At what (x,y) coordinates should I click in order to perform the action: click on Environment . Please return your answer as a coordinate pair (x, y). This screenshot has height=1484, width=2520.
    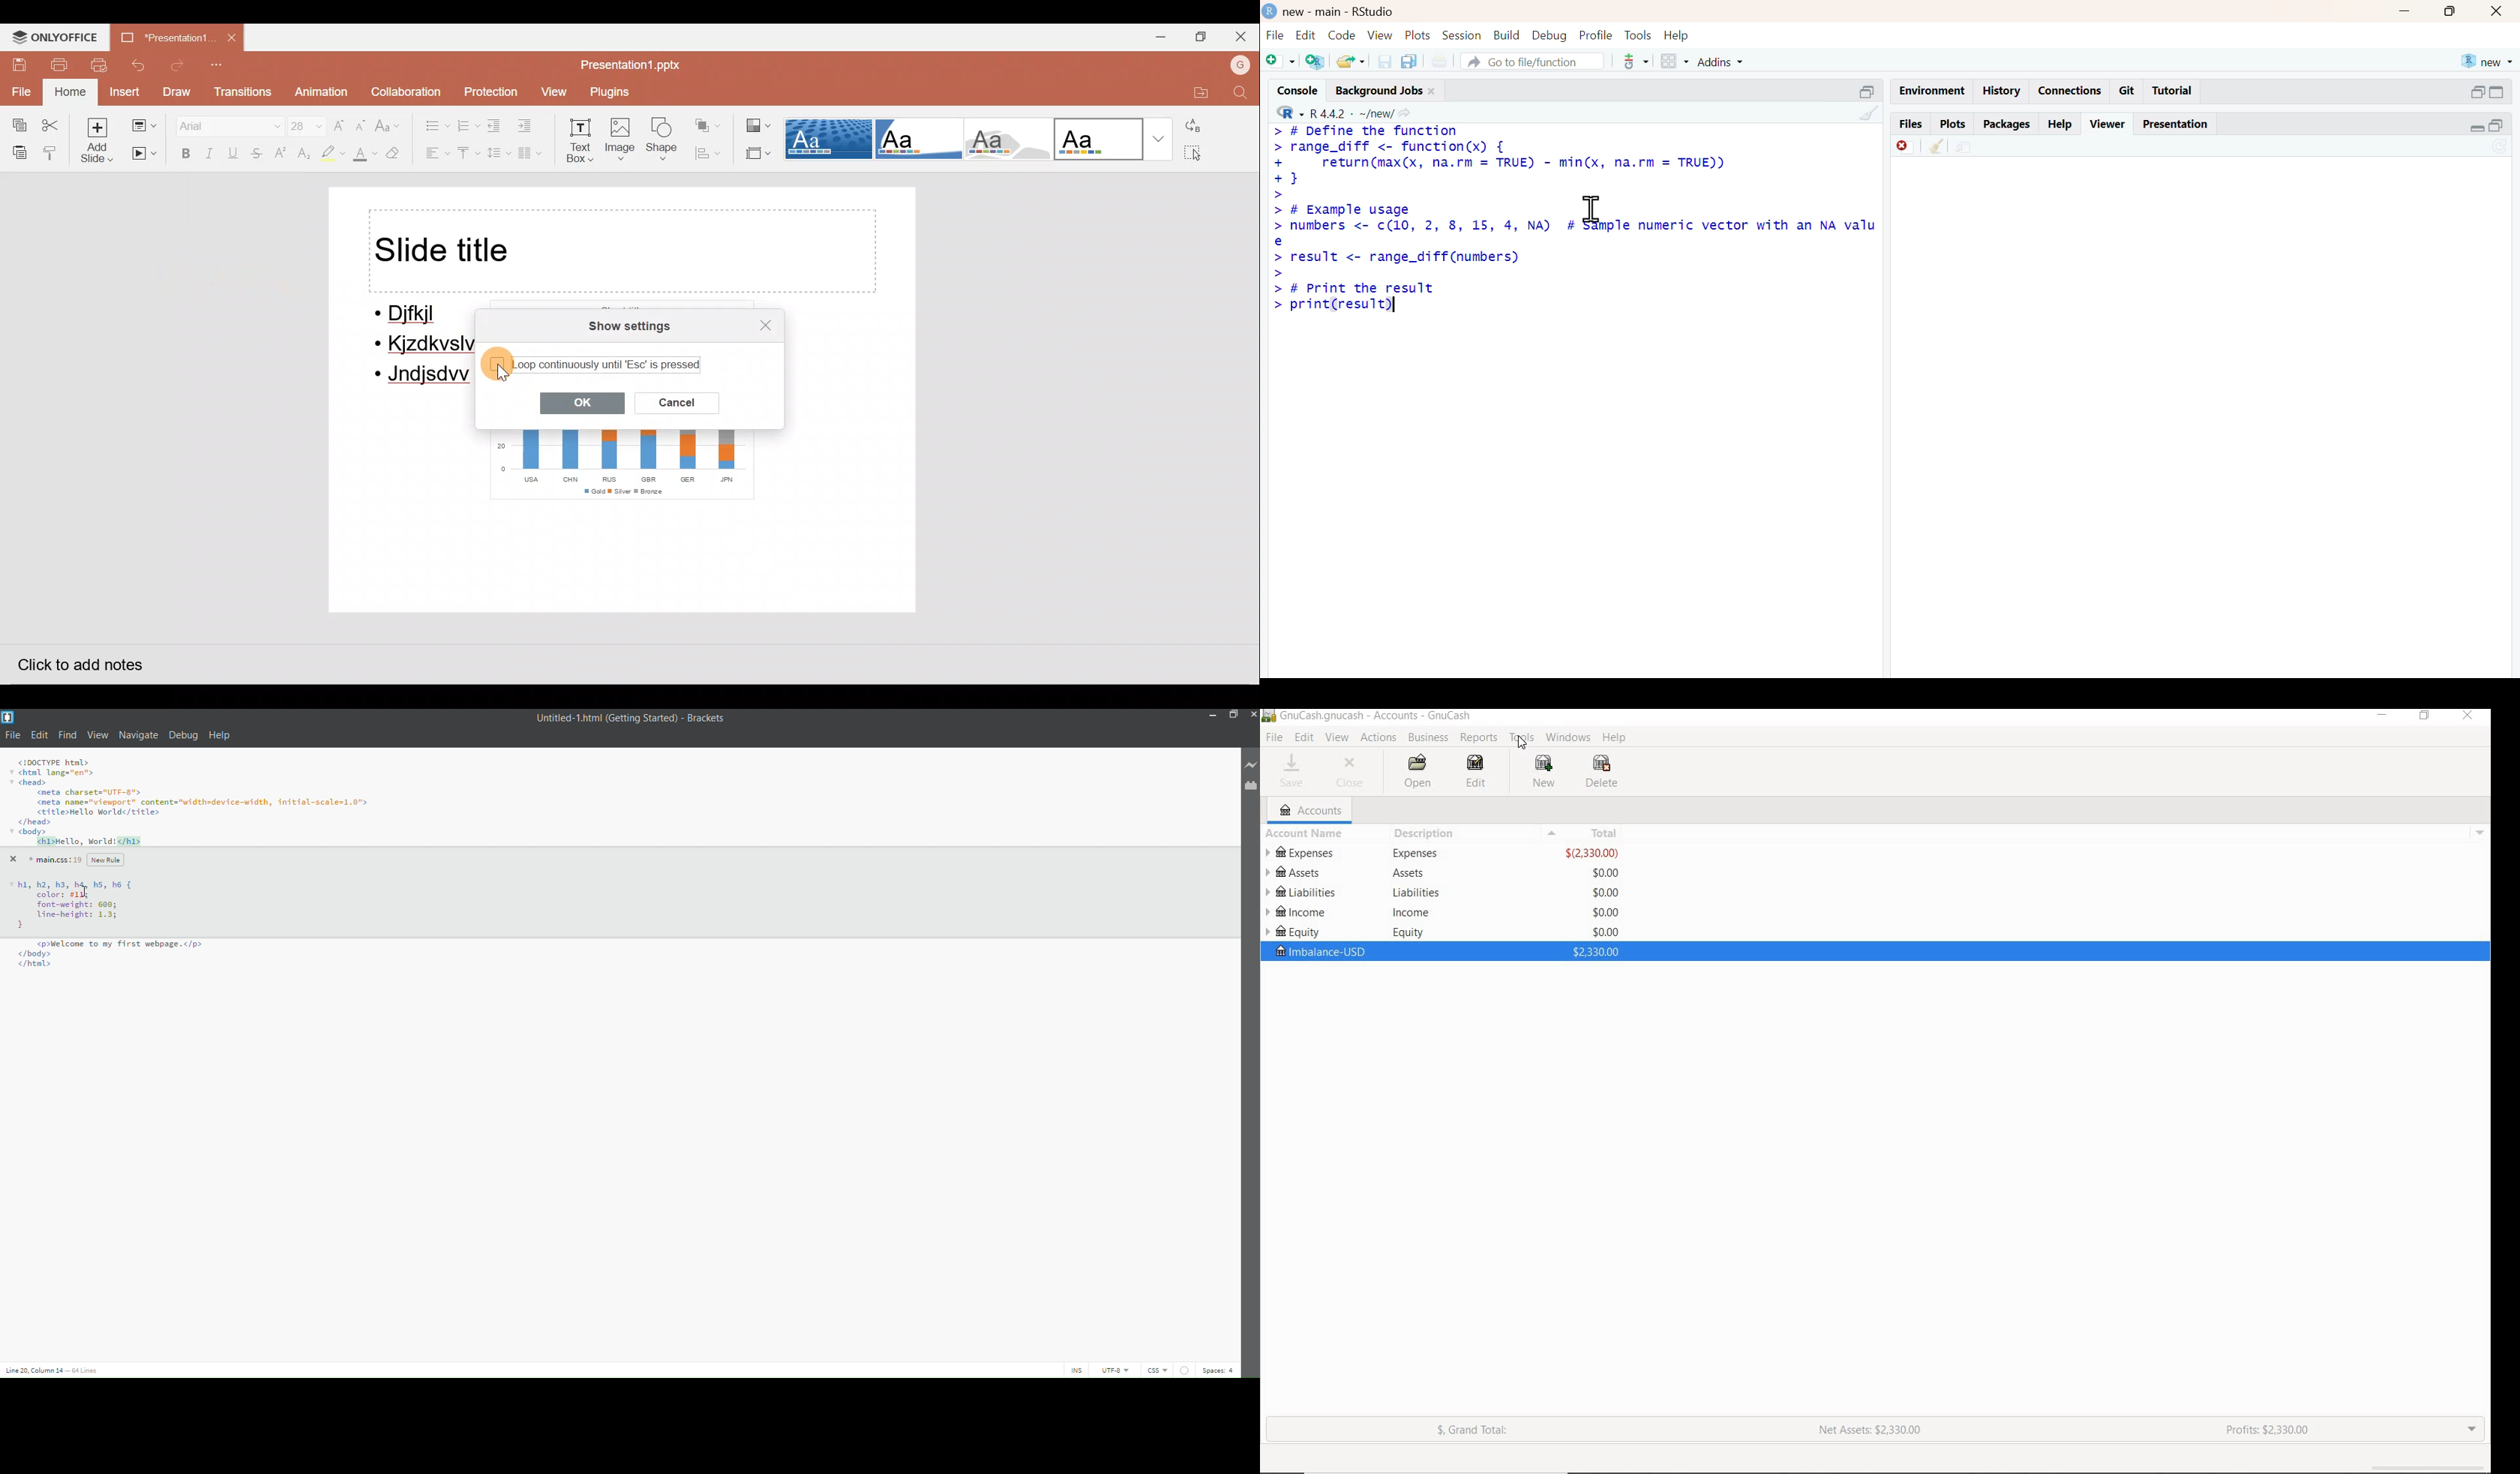
    Looking at the image, I should click on (1932, 92).